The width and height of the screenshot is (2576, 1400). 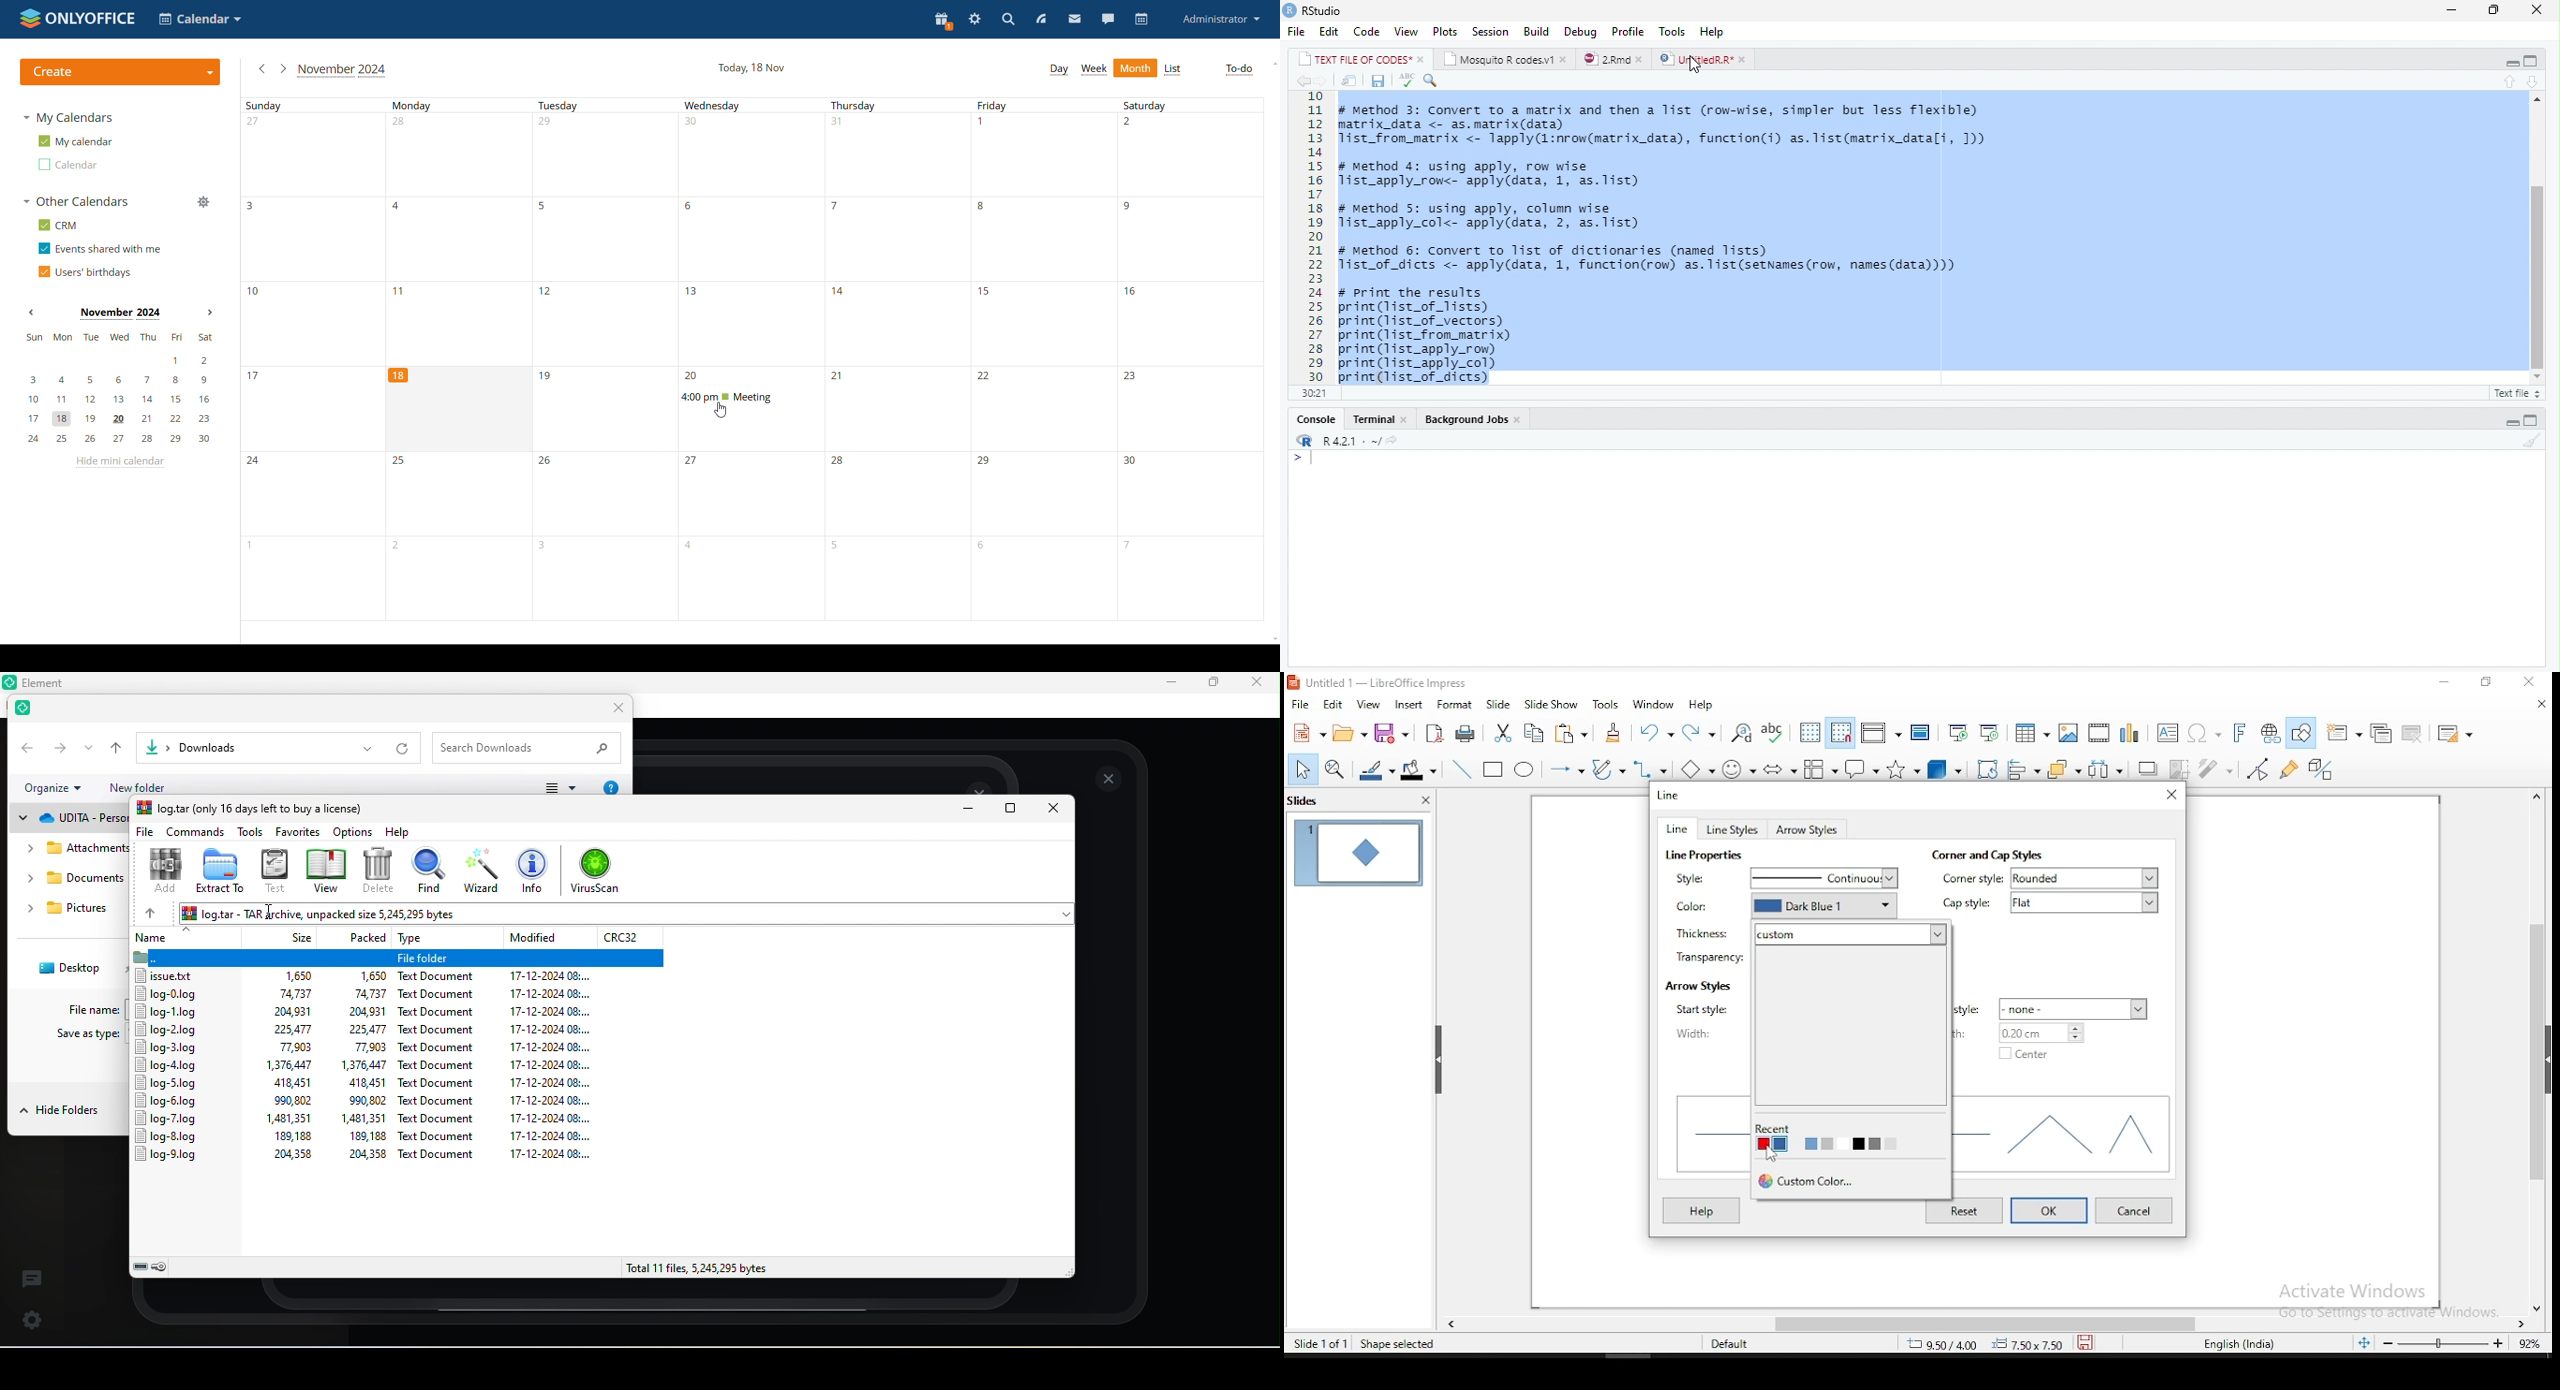 What do you see at coordinates (362, 1119) in the screenshot?
I see `1,481,351` at bounding box center [362, 1119].